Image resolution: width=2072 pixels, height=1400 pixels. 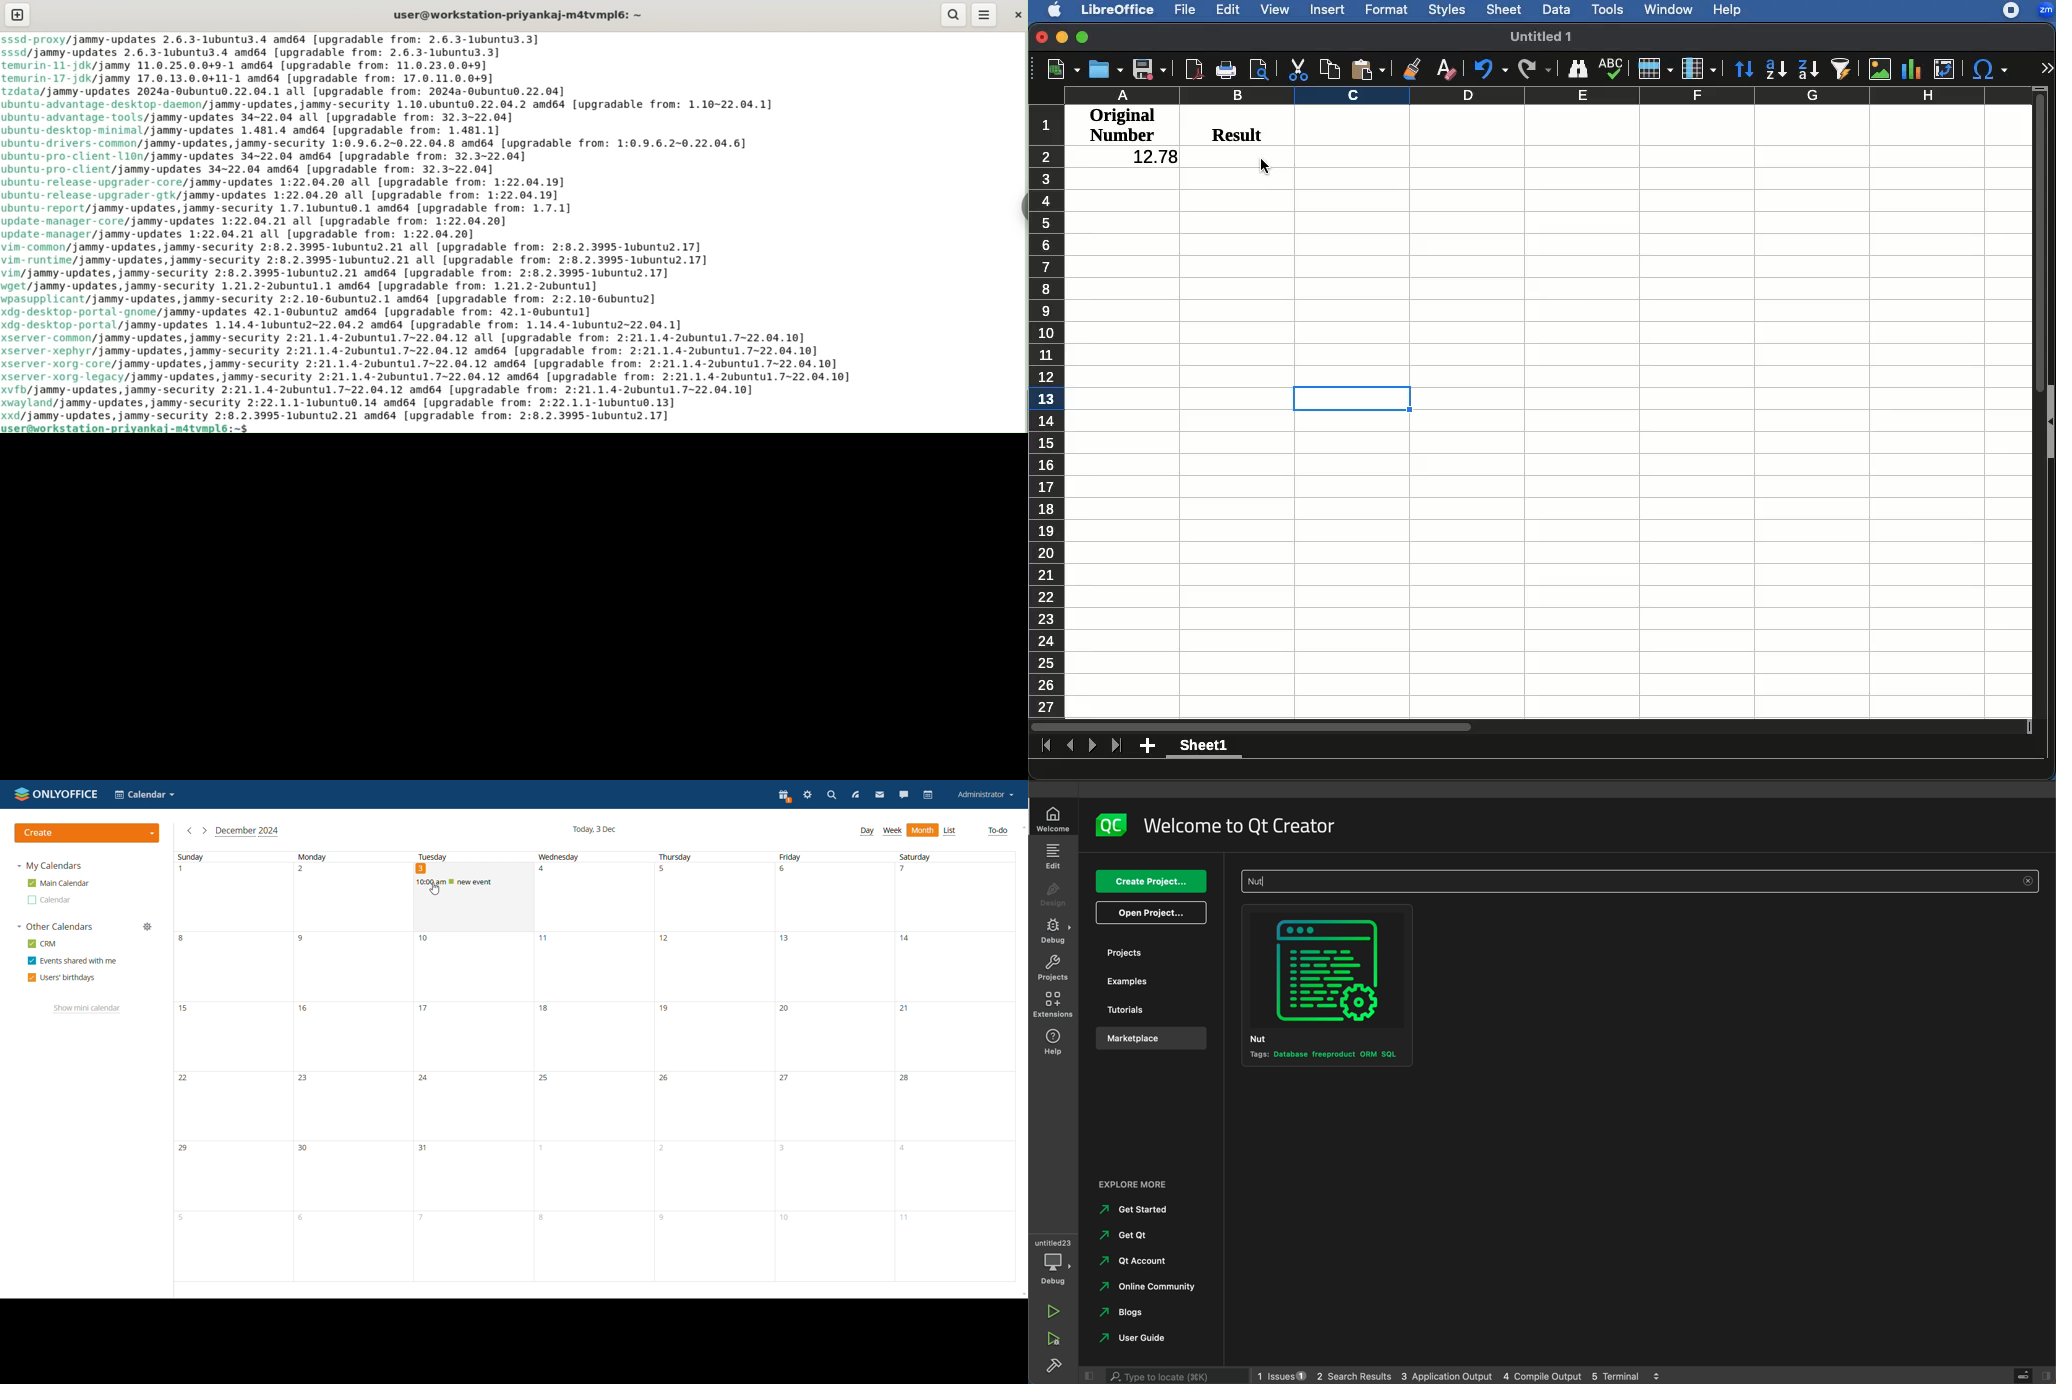 What do you see at coordinates (234, 1106) in the screenshot?
I see `22` at bounding box center [234, 1106].